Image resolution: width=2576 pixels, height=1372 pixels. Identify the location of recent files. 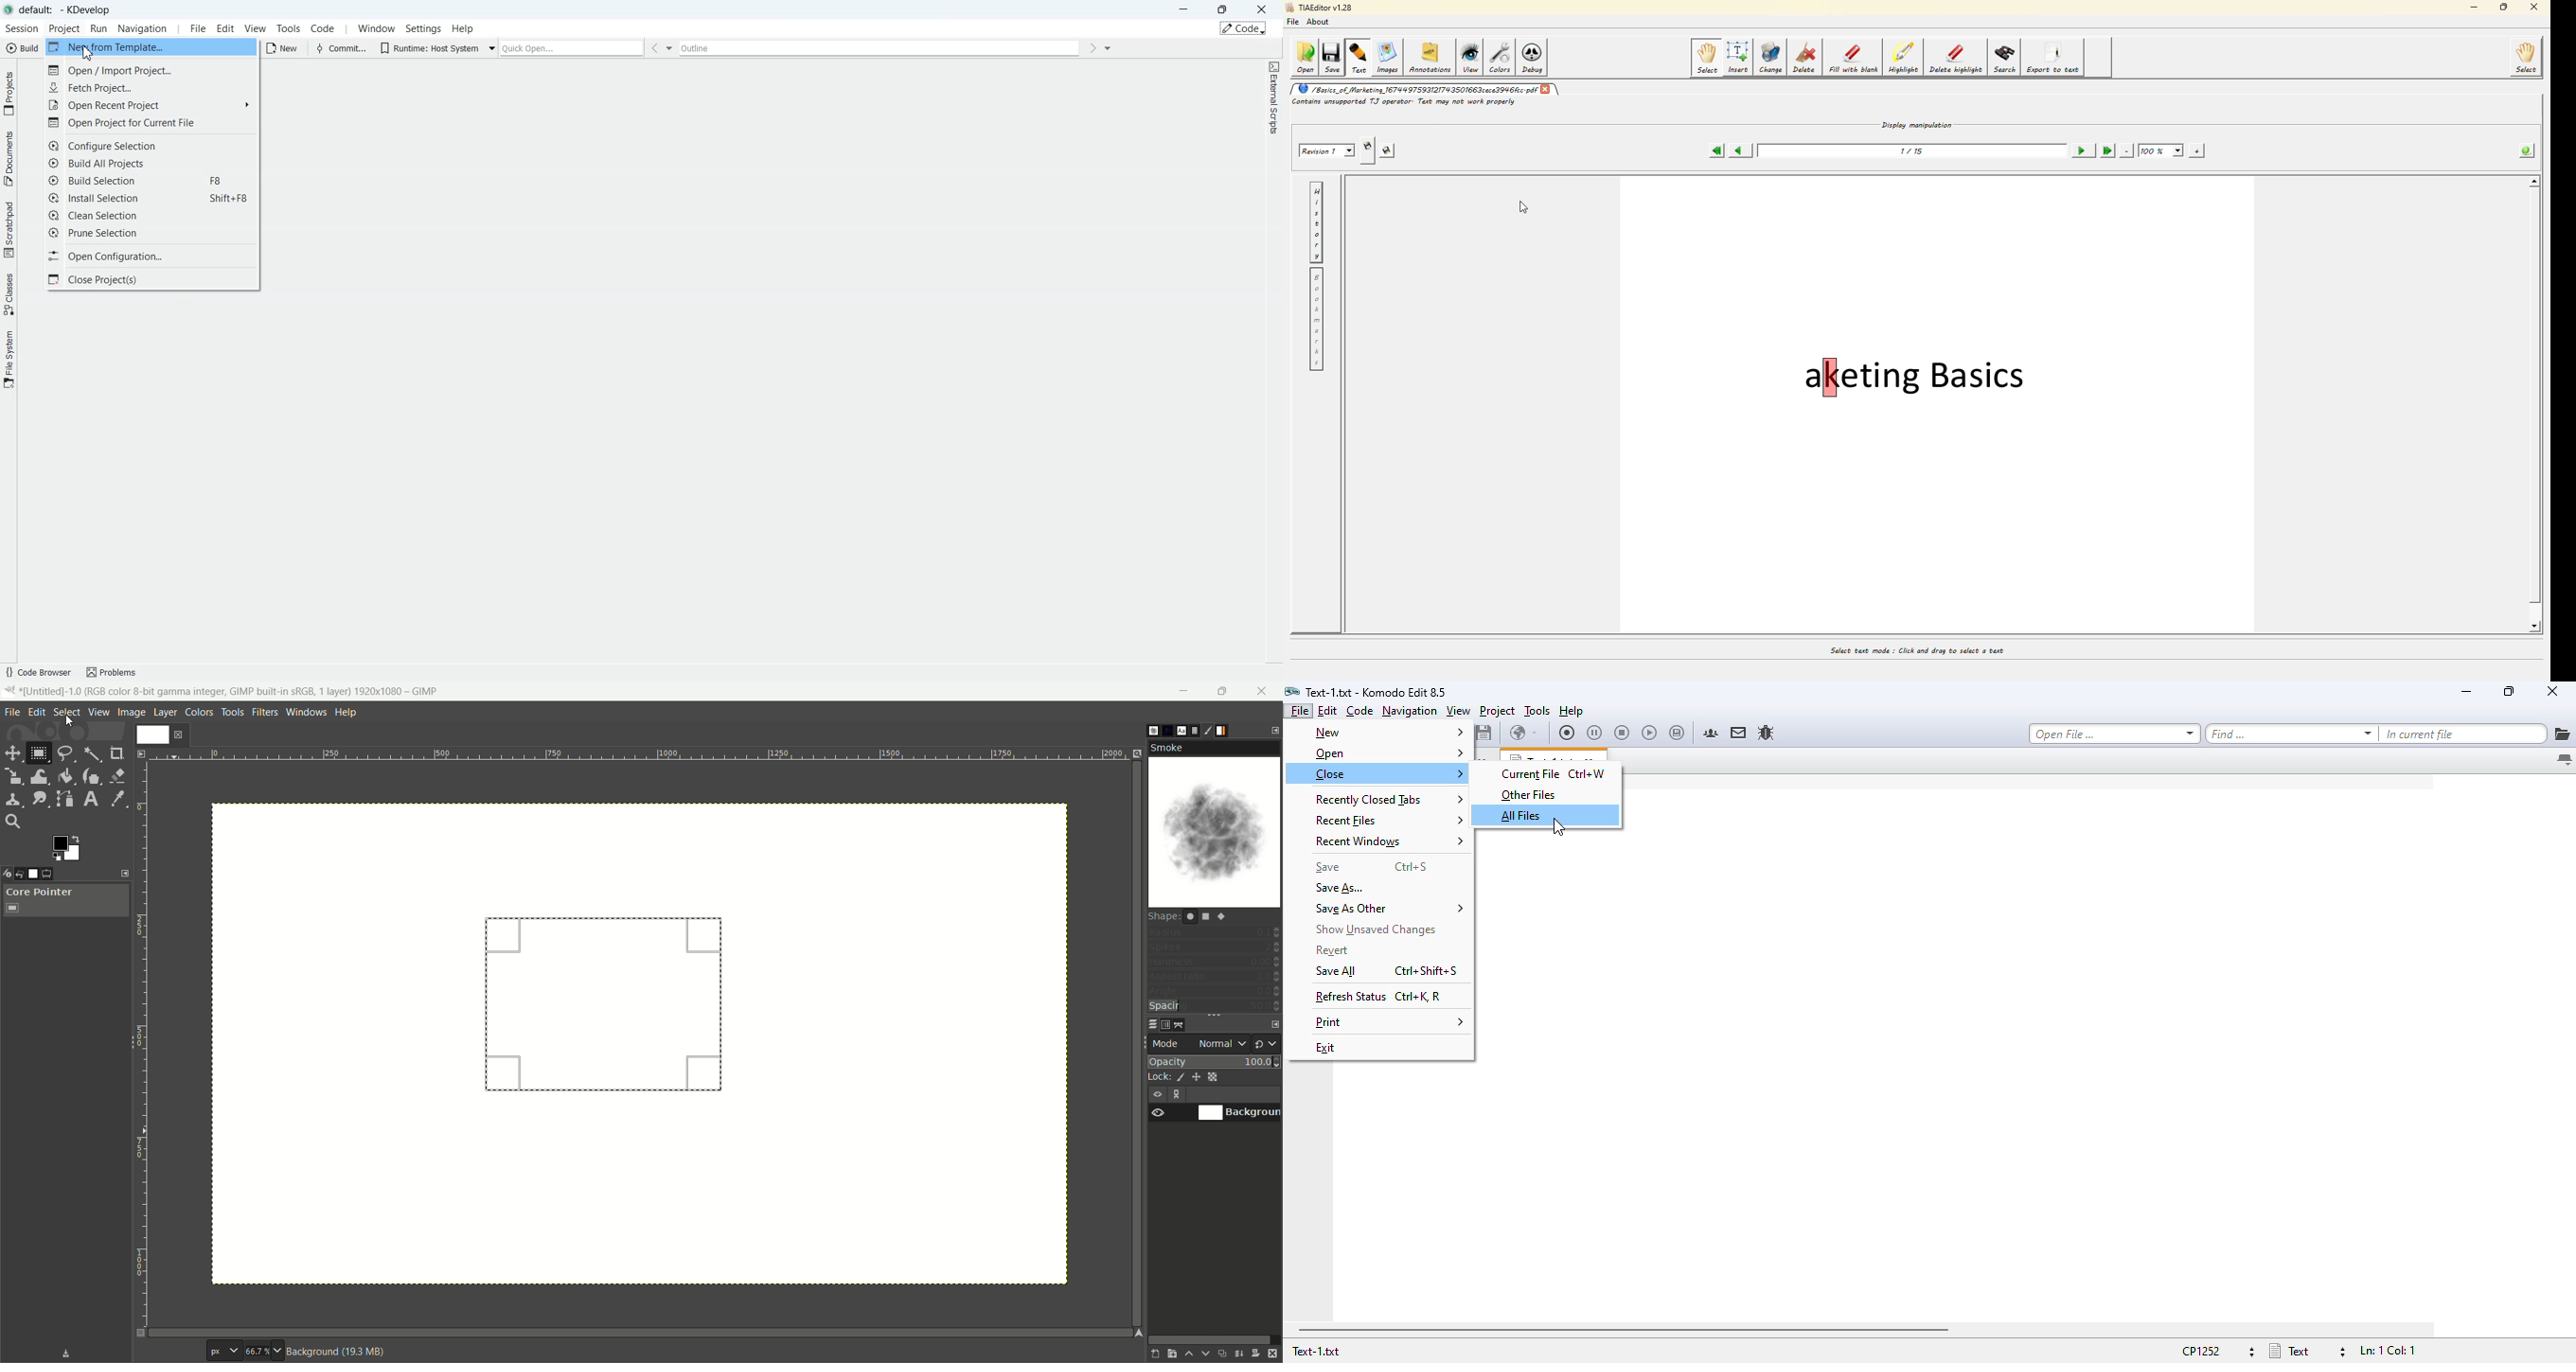
(1389, 821).